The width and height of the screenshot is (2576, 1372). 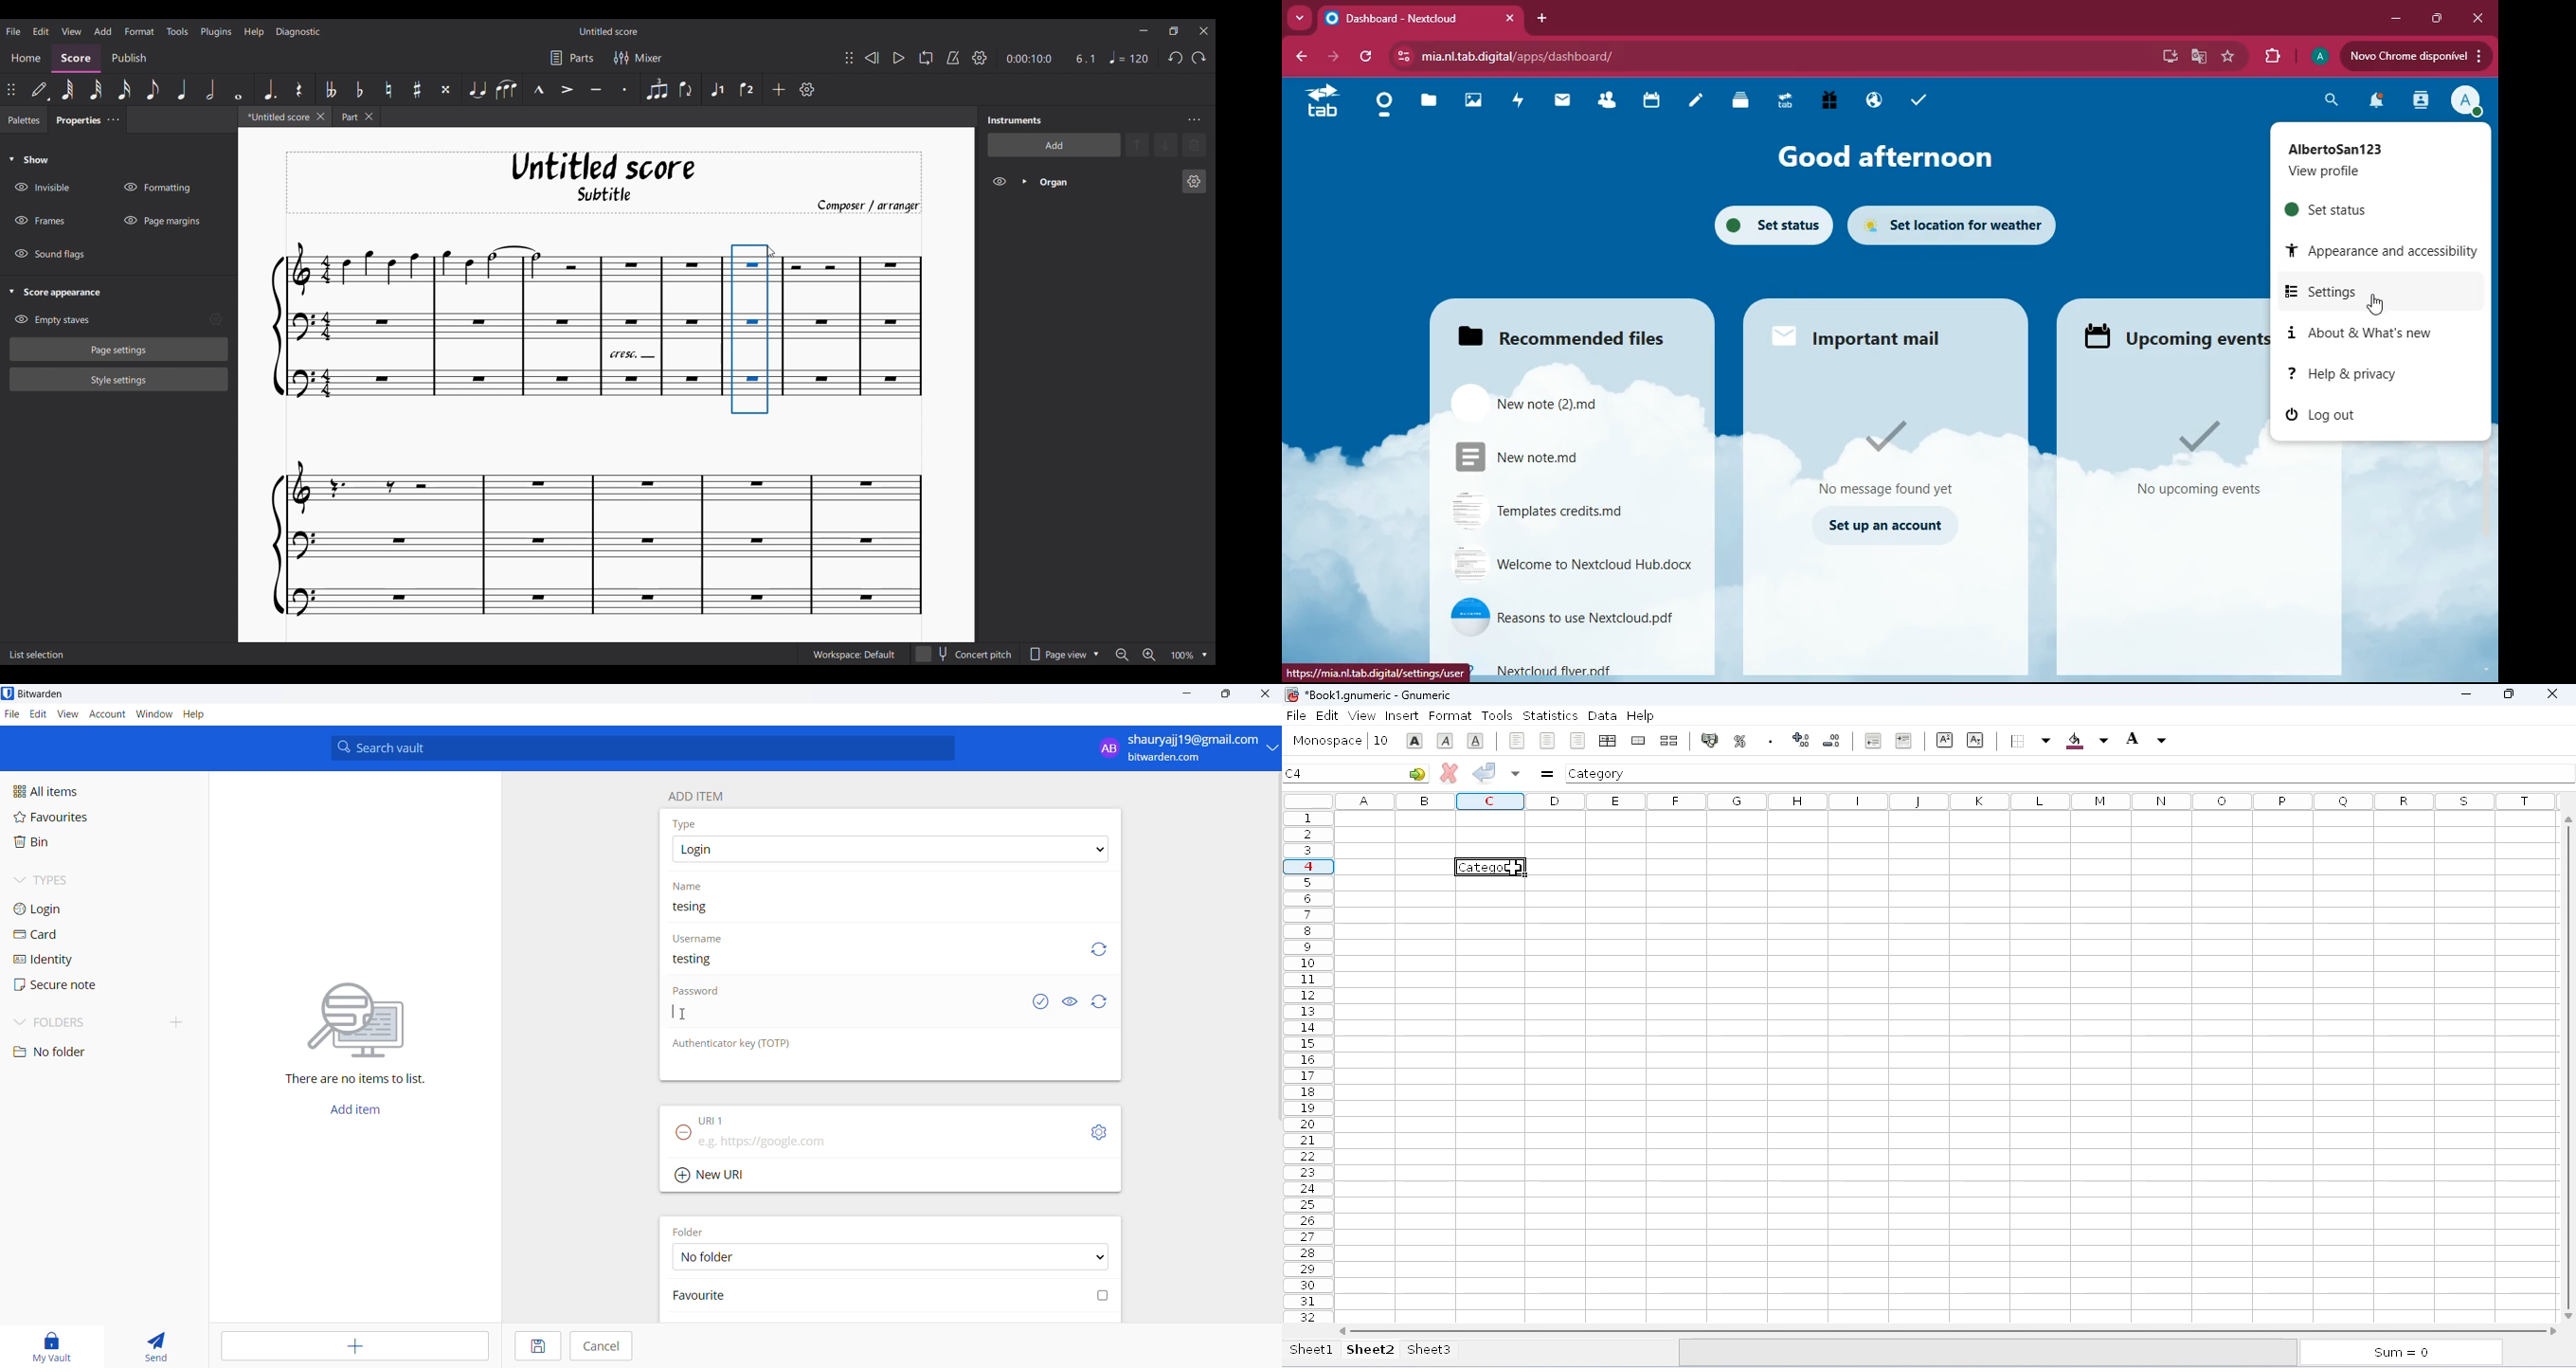 I want to click on Rest, so click(x=299, y=89).